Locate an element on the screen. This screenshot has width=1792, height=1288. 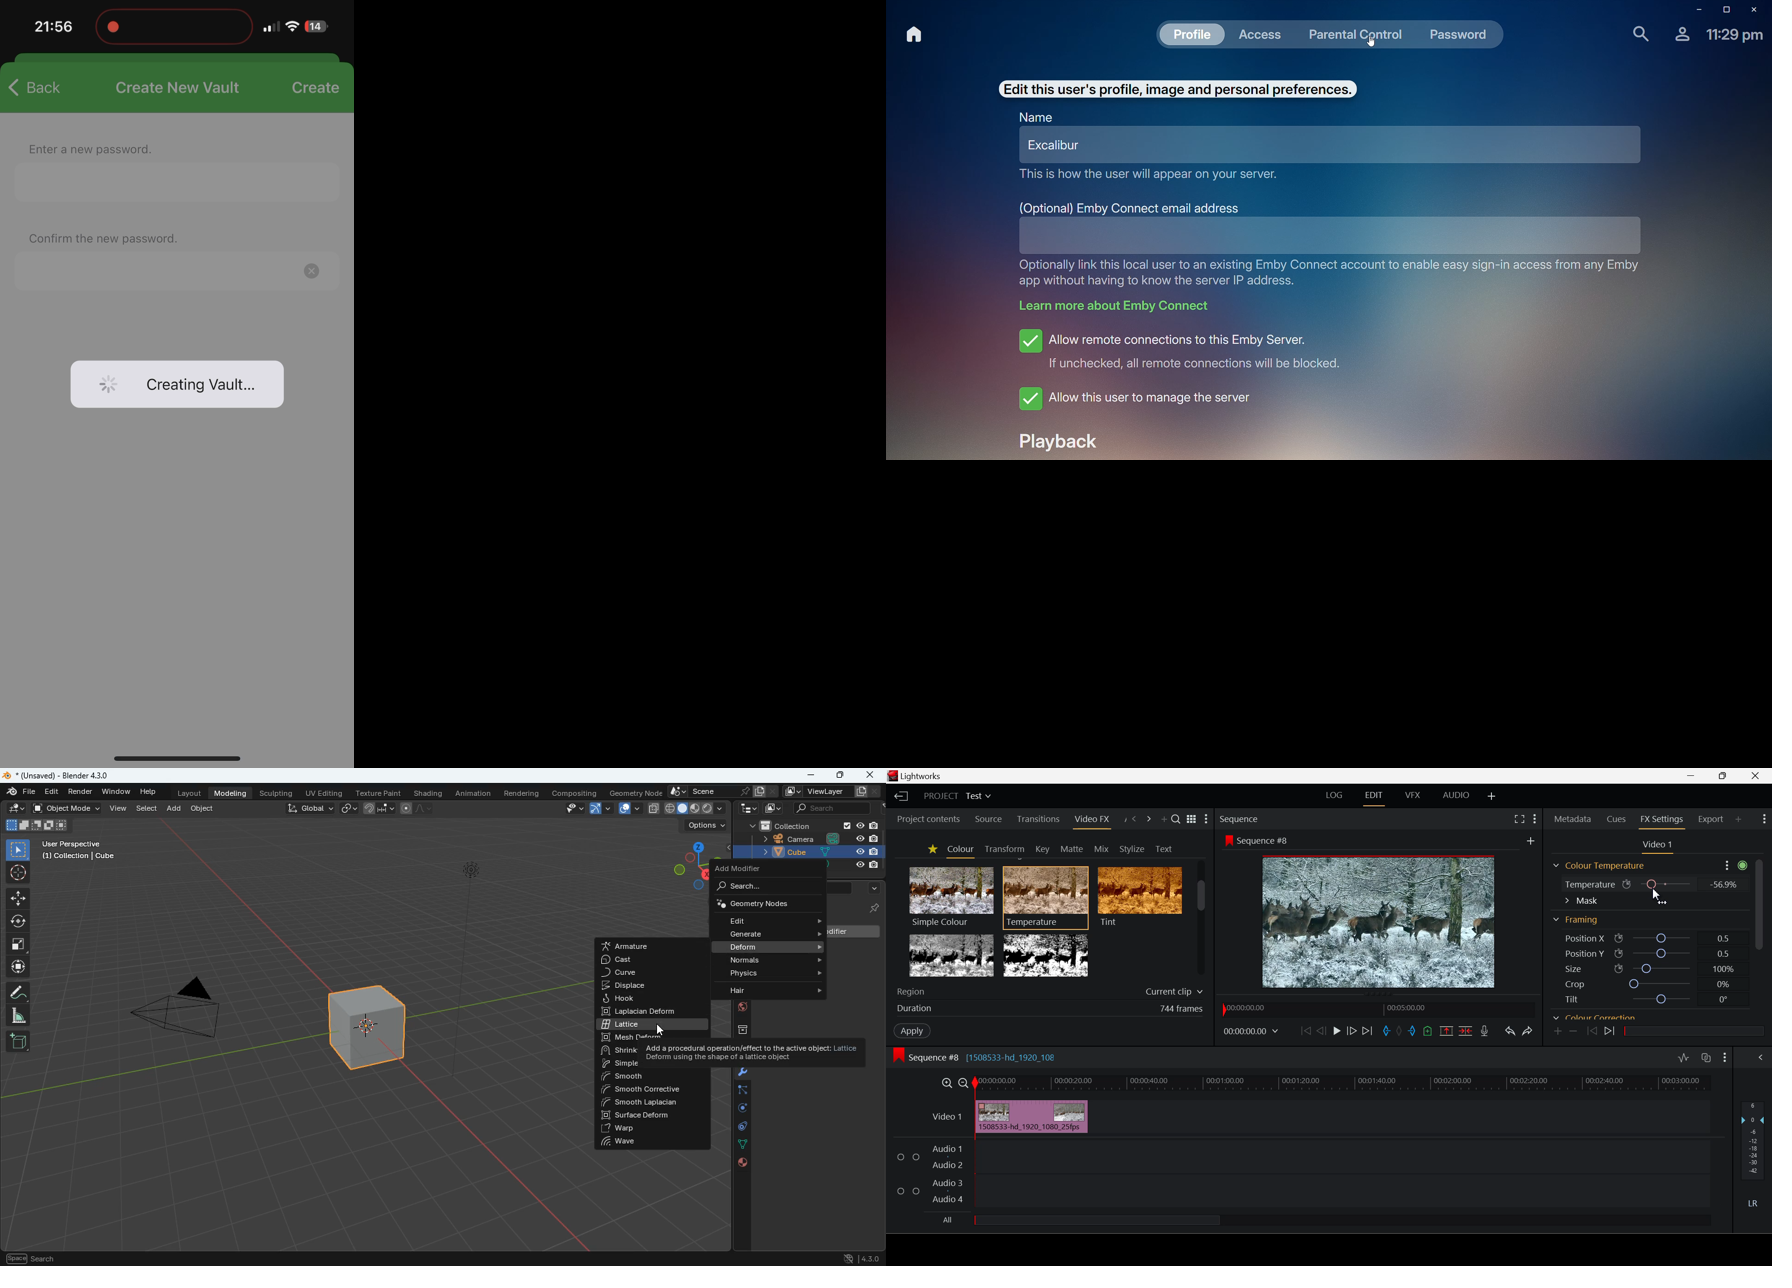
Temperature is located at coordinates (1587, 886).